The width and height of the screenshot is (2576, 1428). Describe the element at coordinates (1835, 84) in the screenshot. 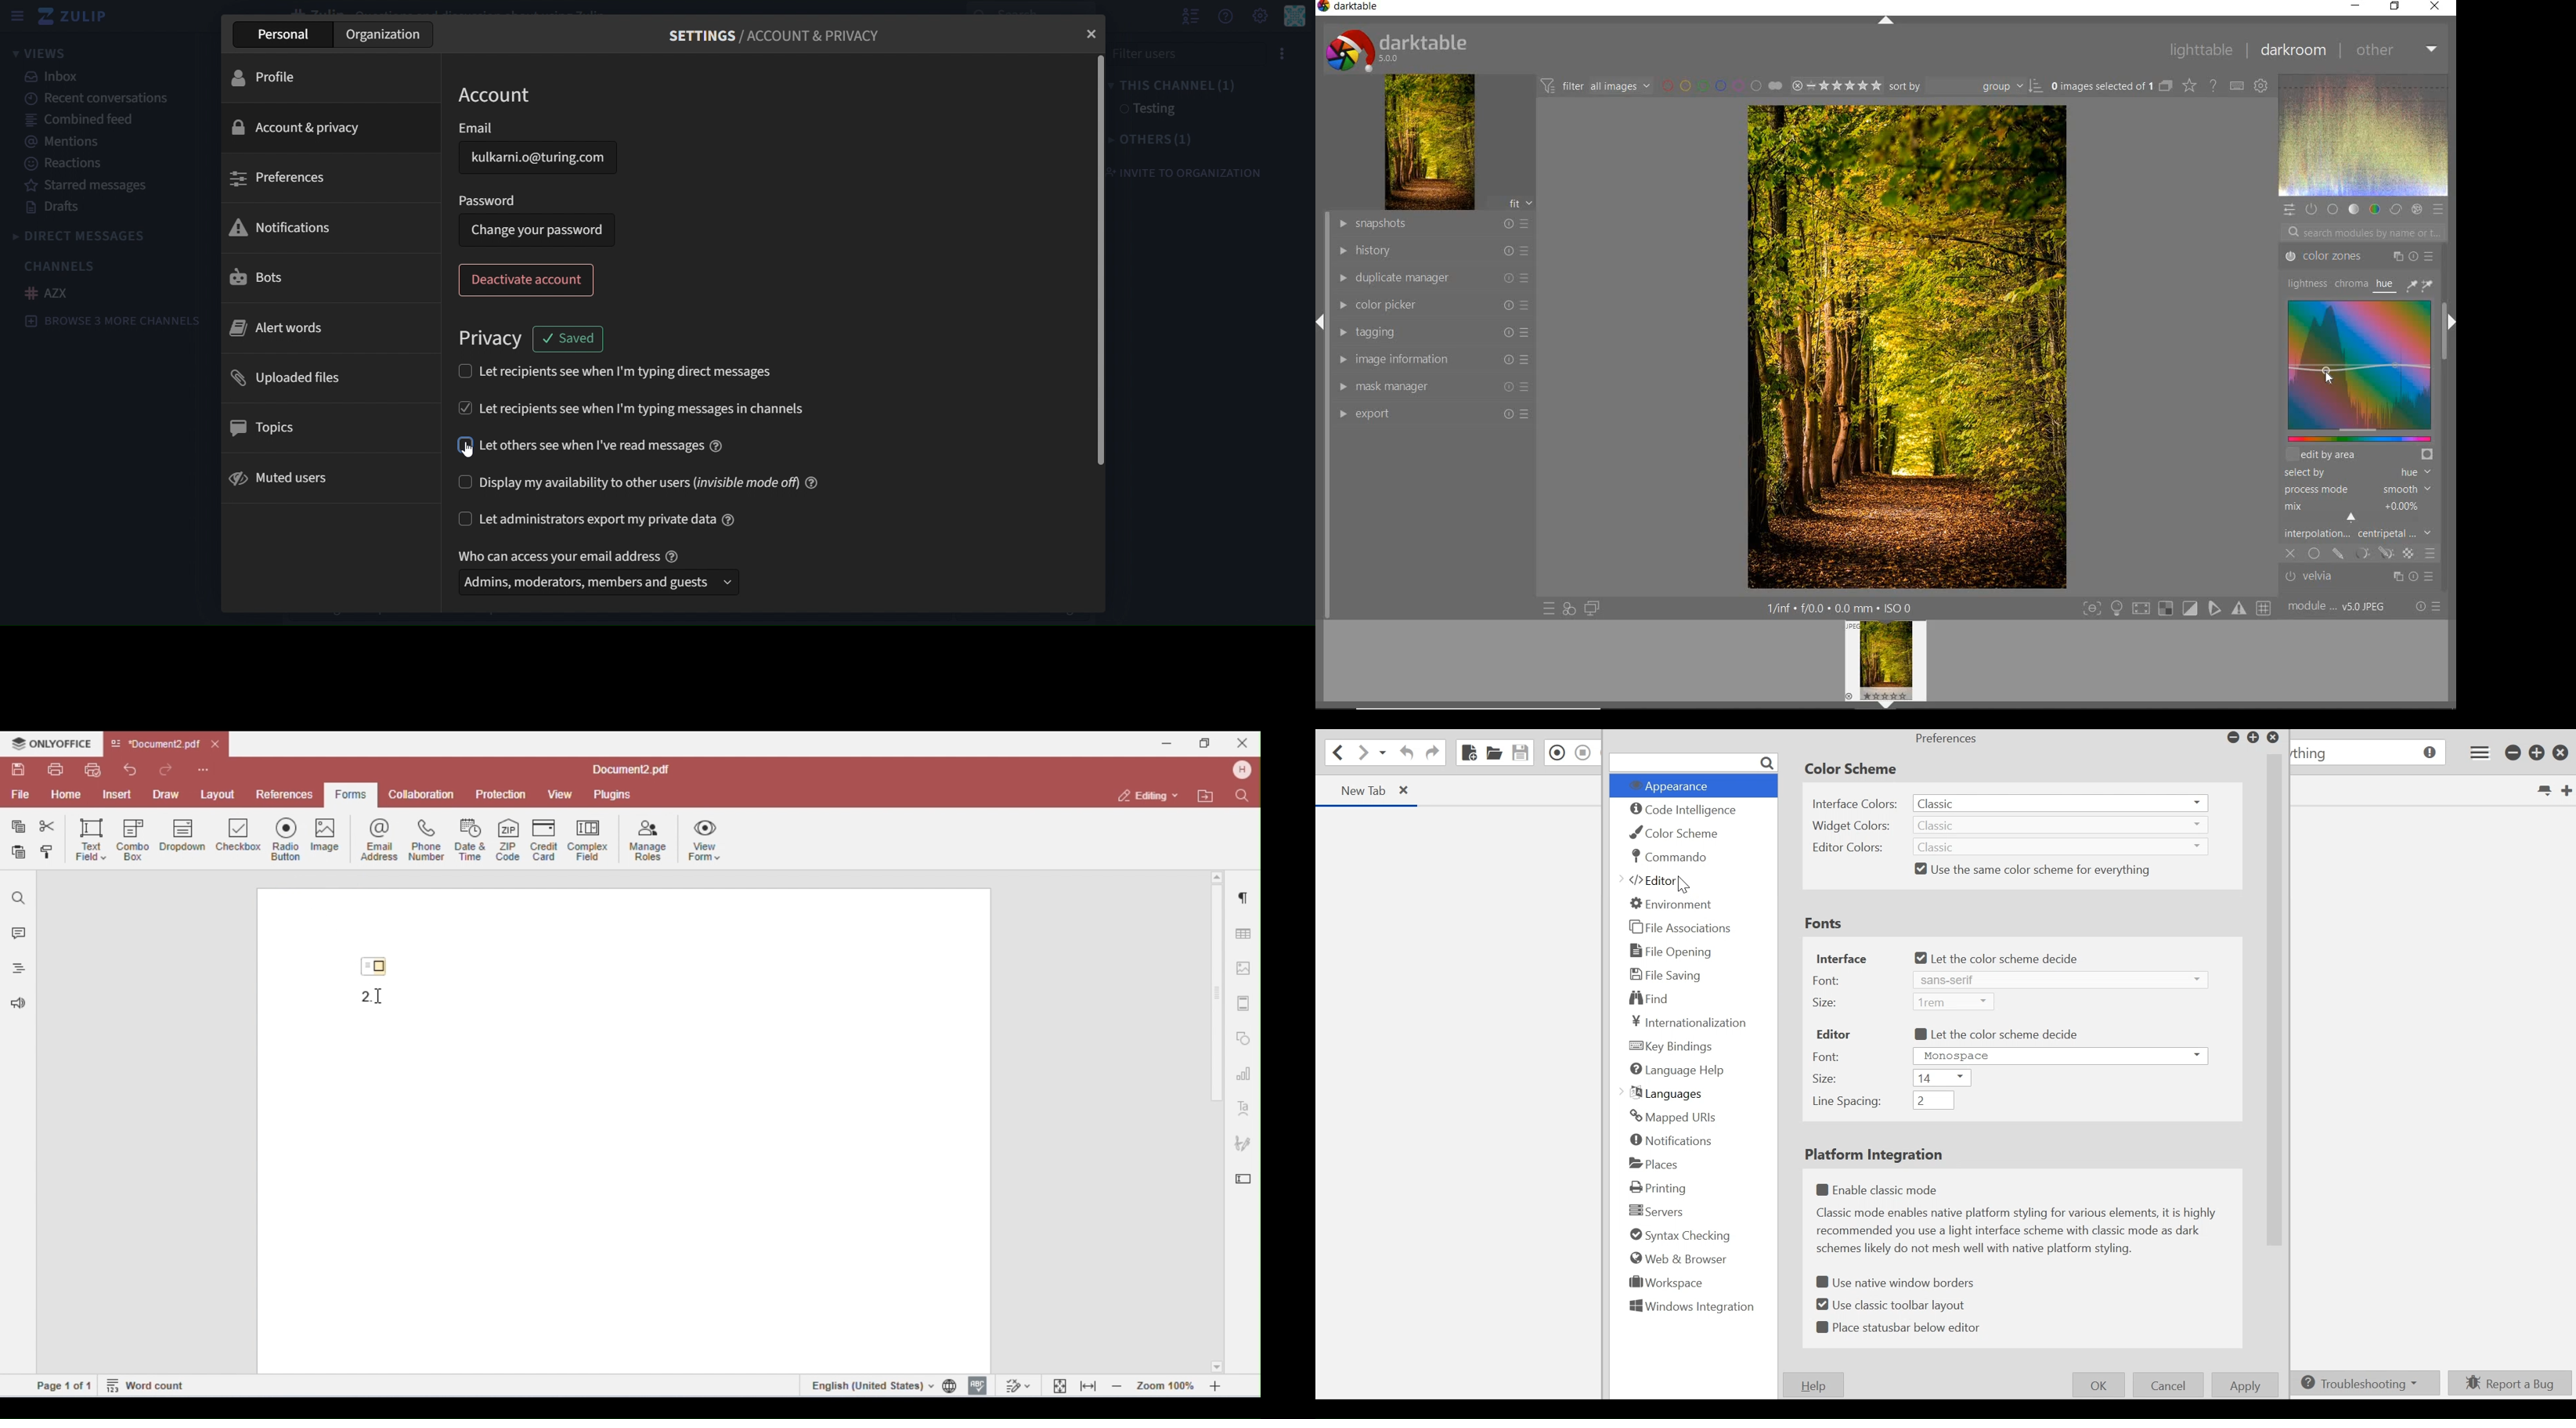

I see `SELECTED IMAGE RANGE RATING` at that location.